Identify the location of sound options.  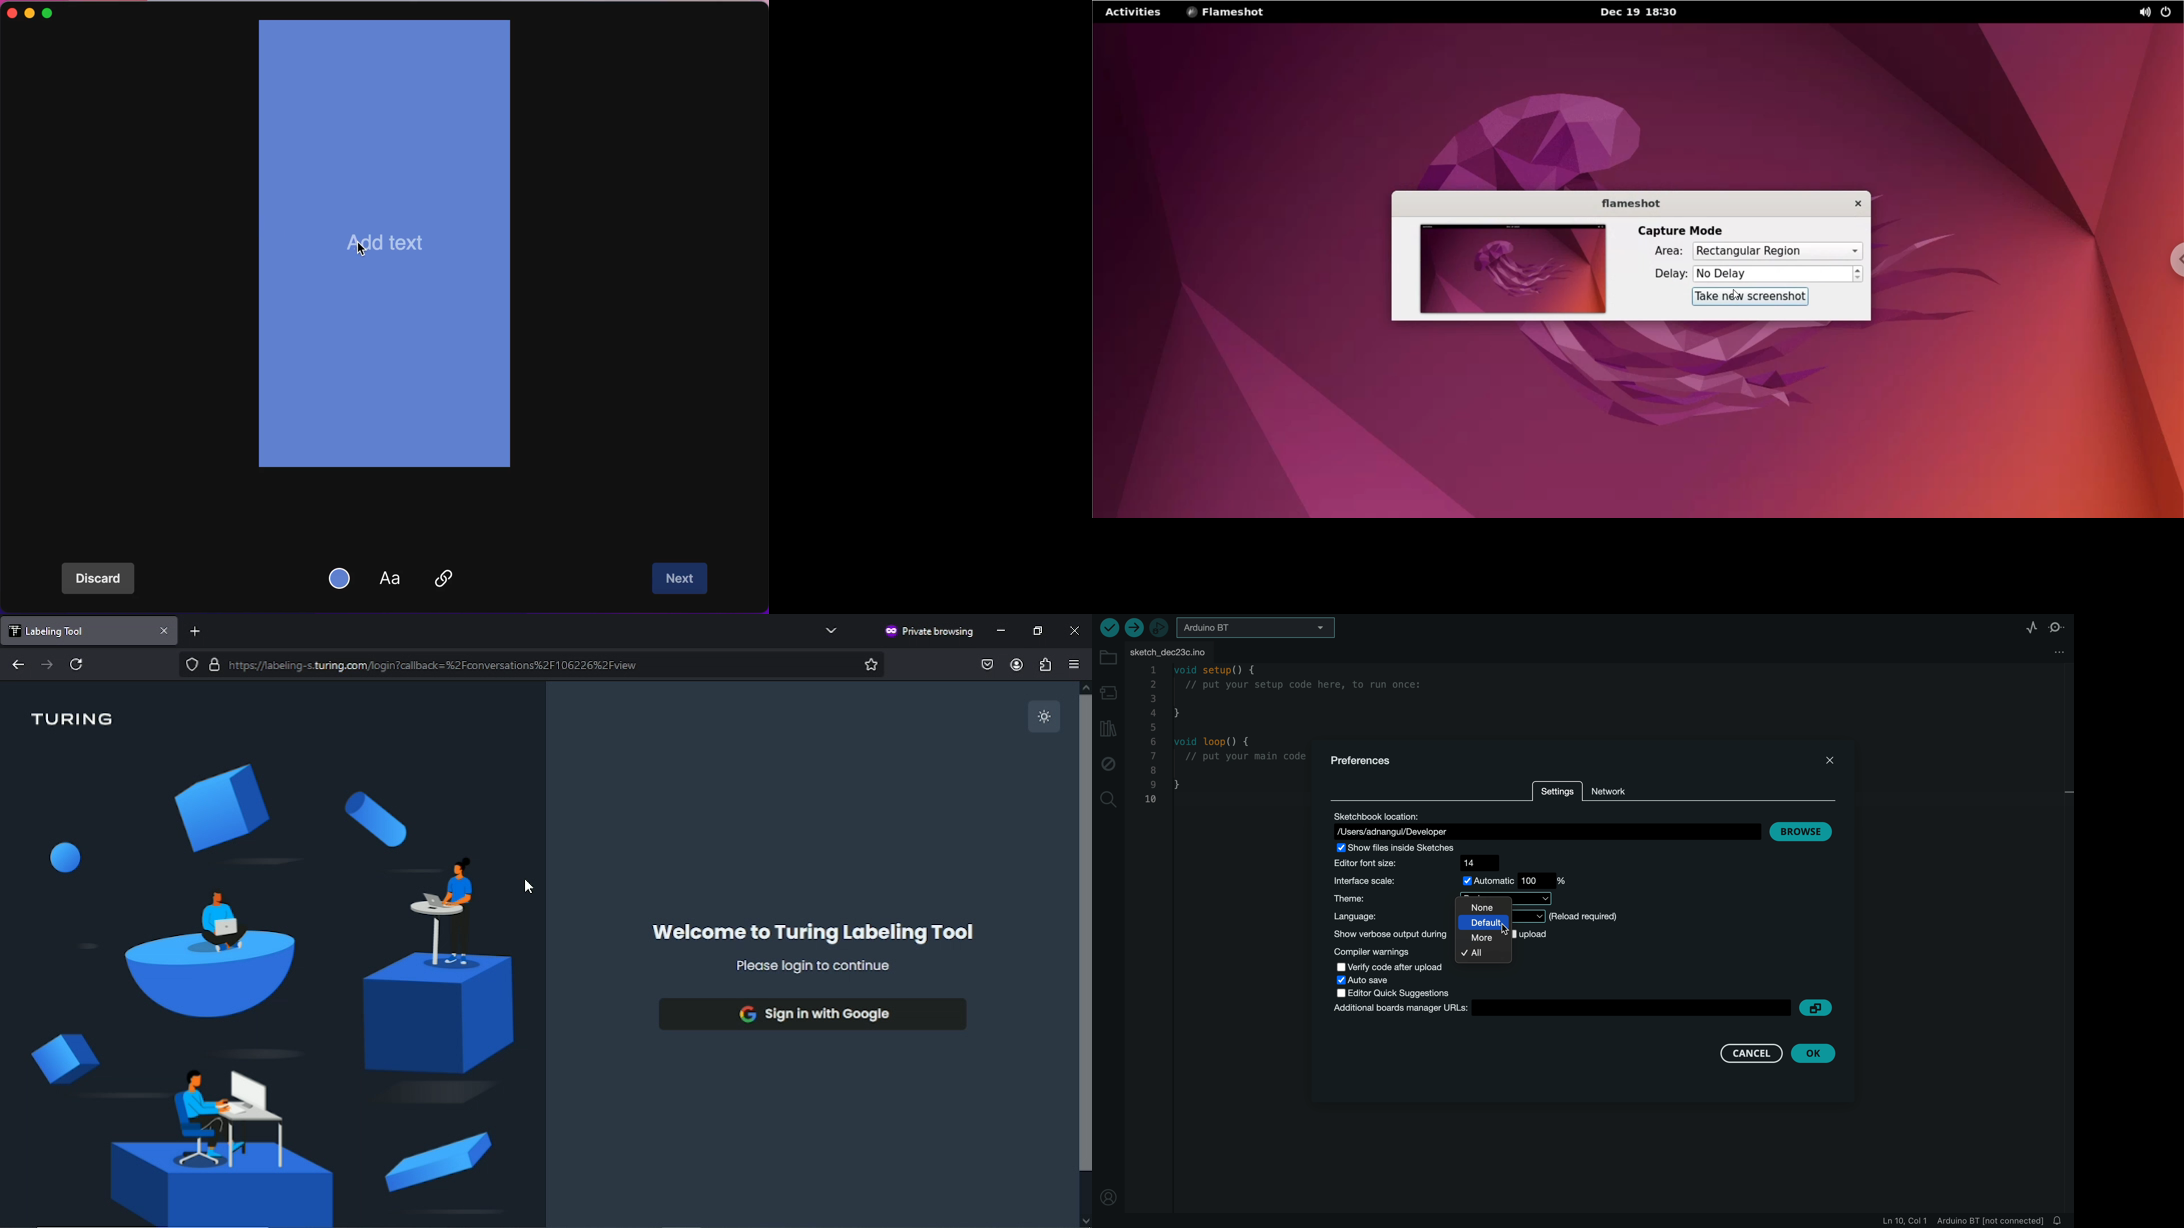
(2142, 13).